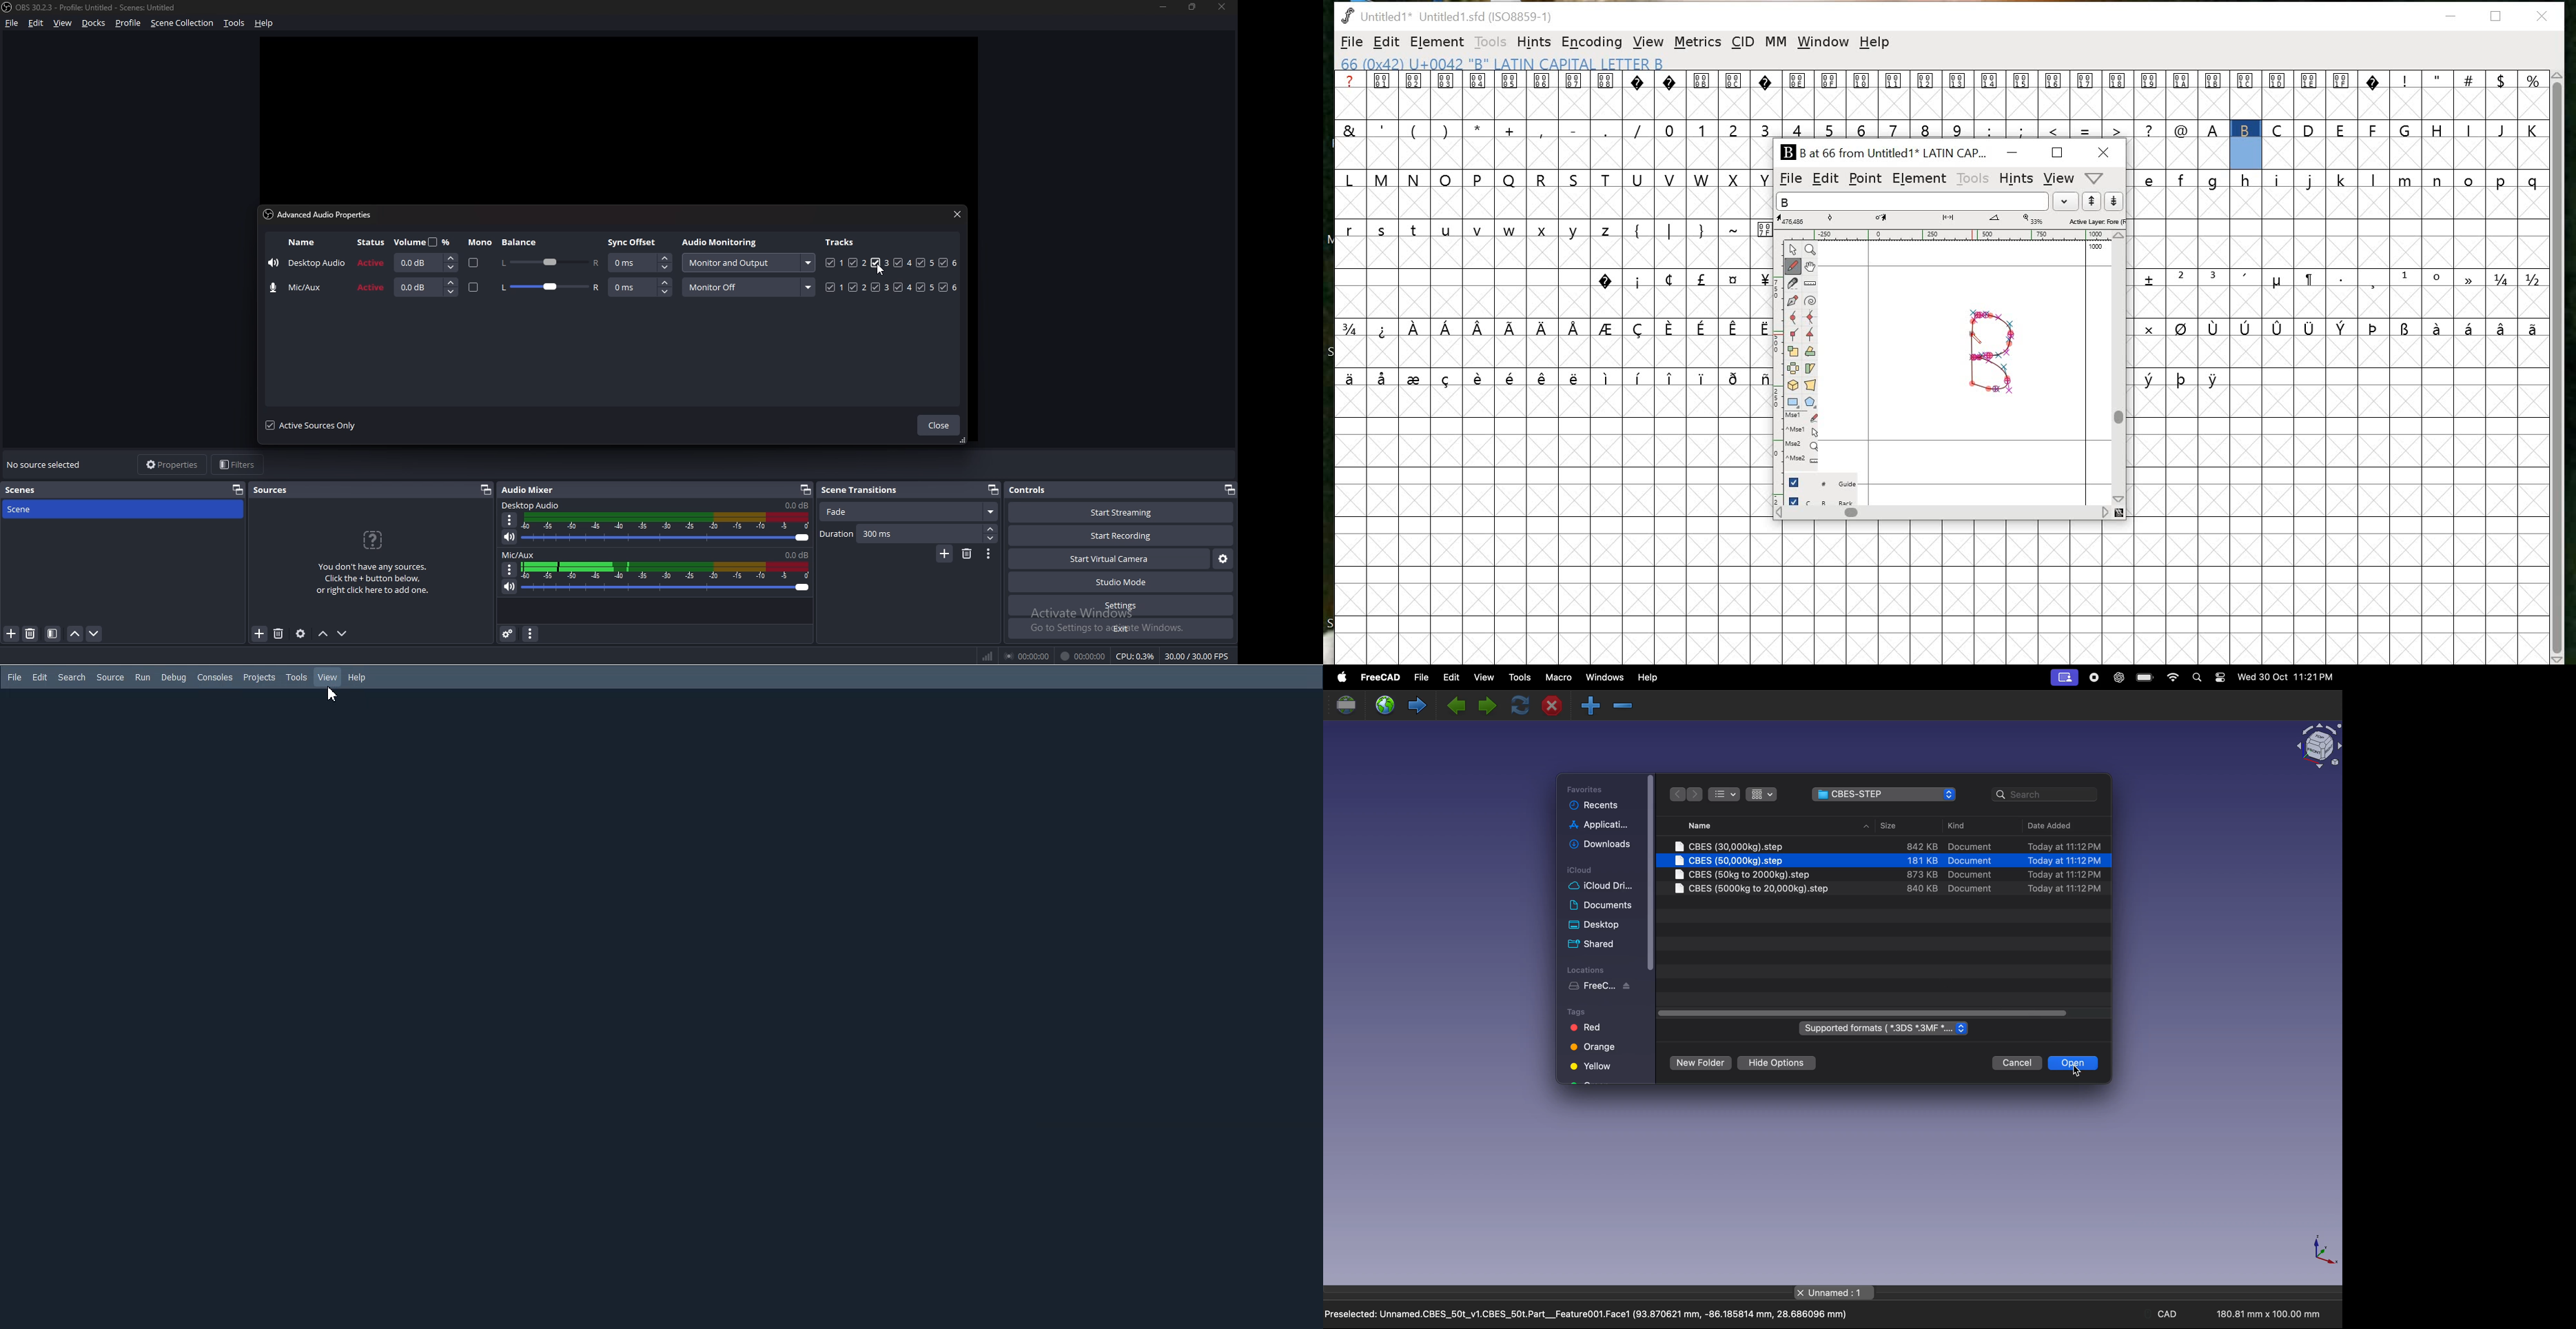 This screenshot has height=1344, width=2576. What do you see at coordinates (13, 23) in the screenshot?
I see `file` at bounding box center [13, 23].